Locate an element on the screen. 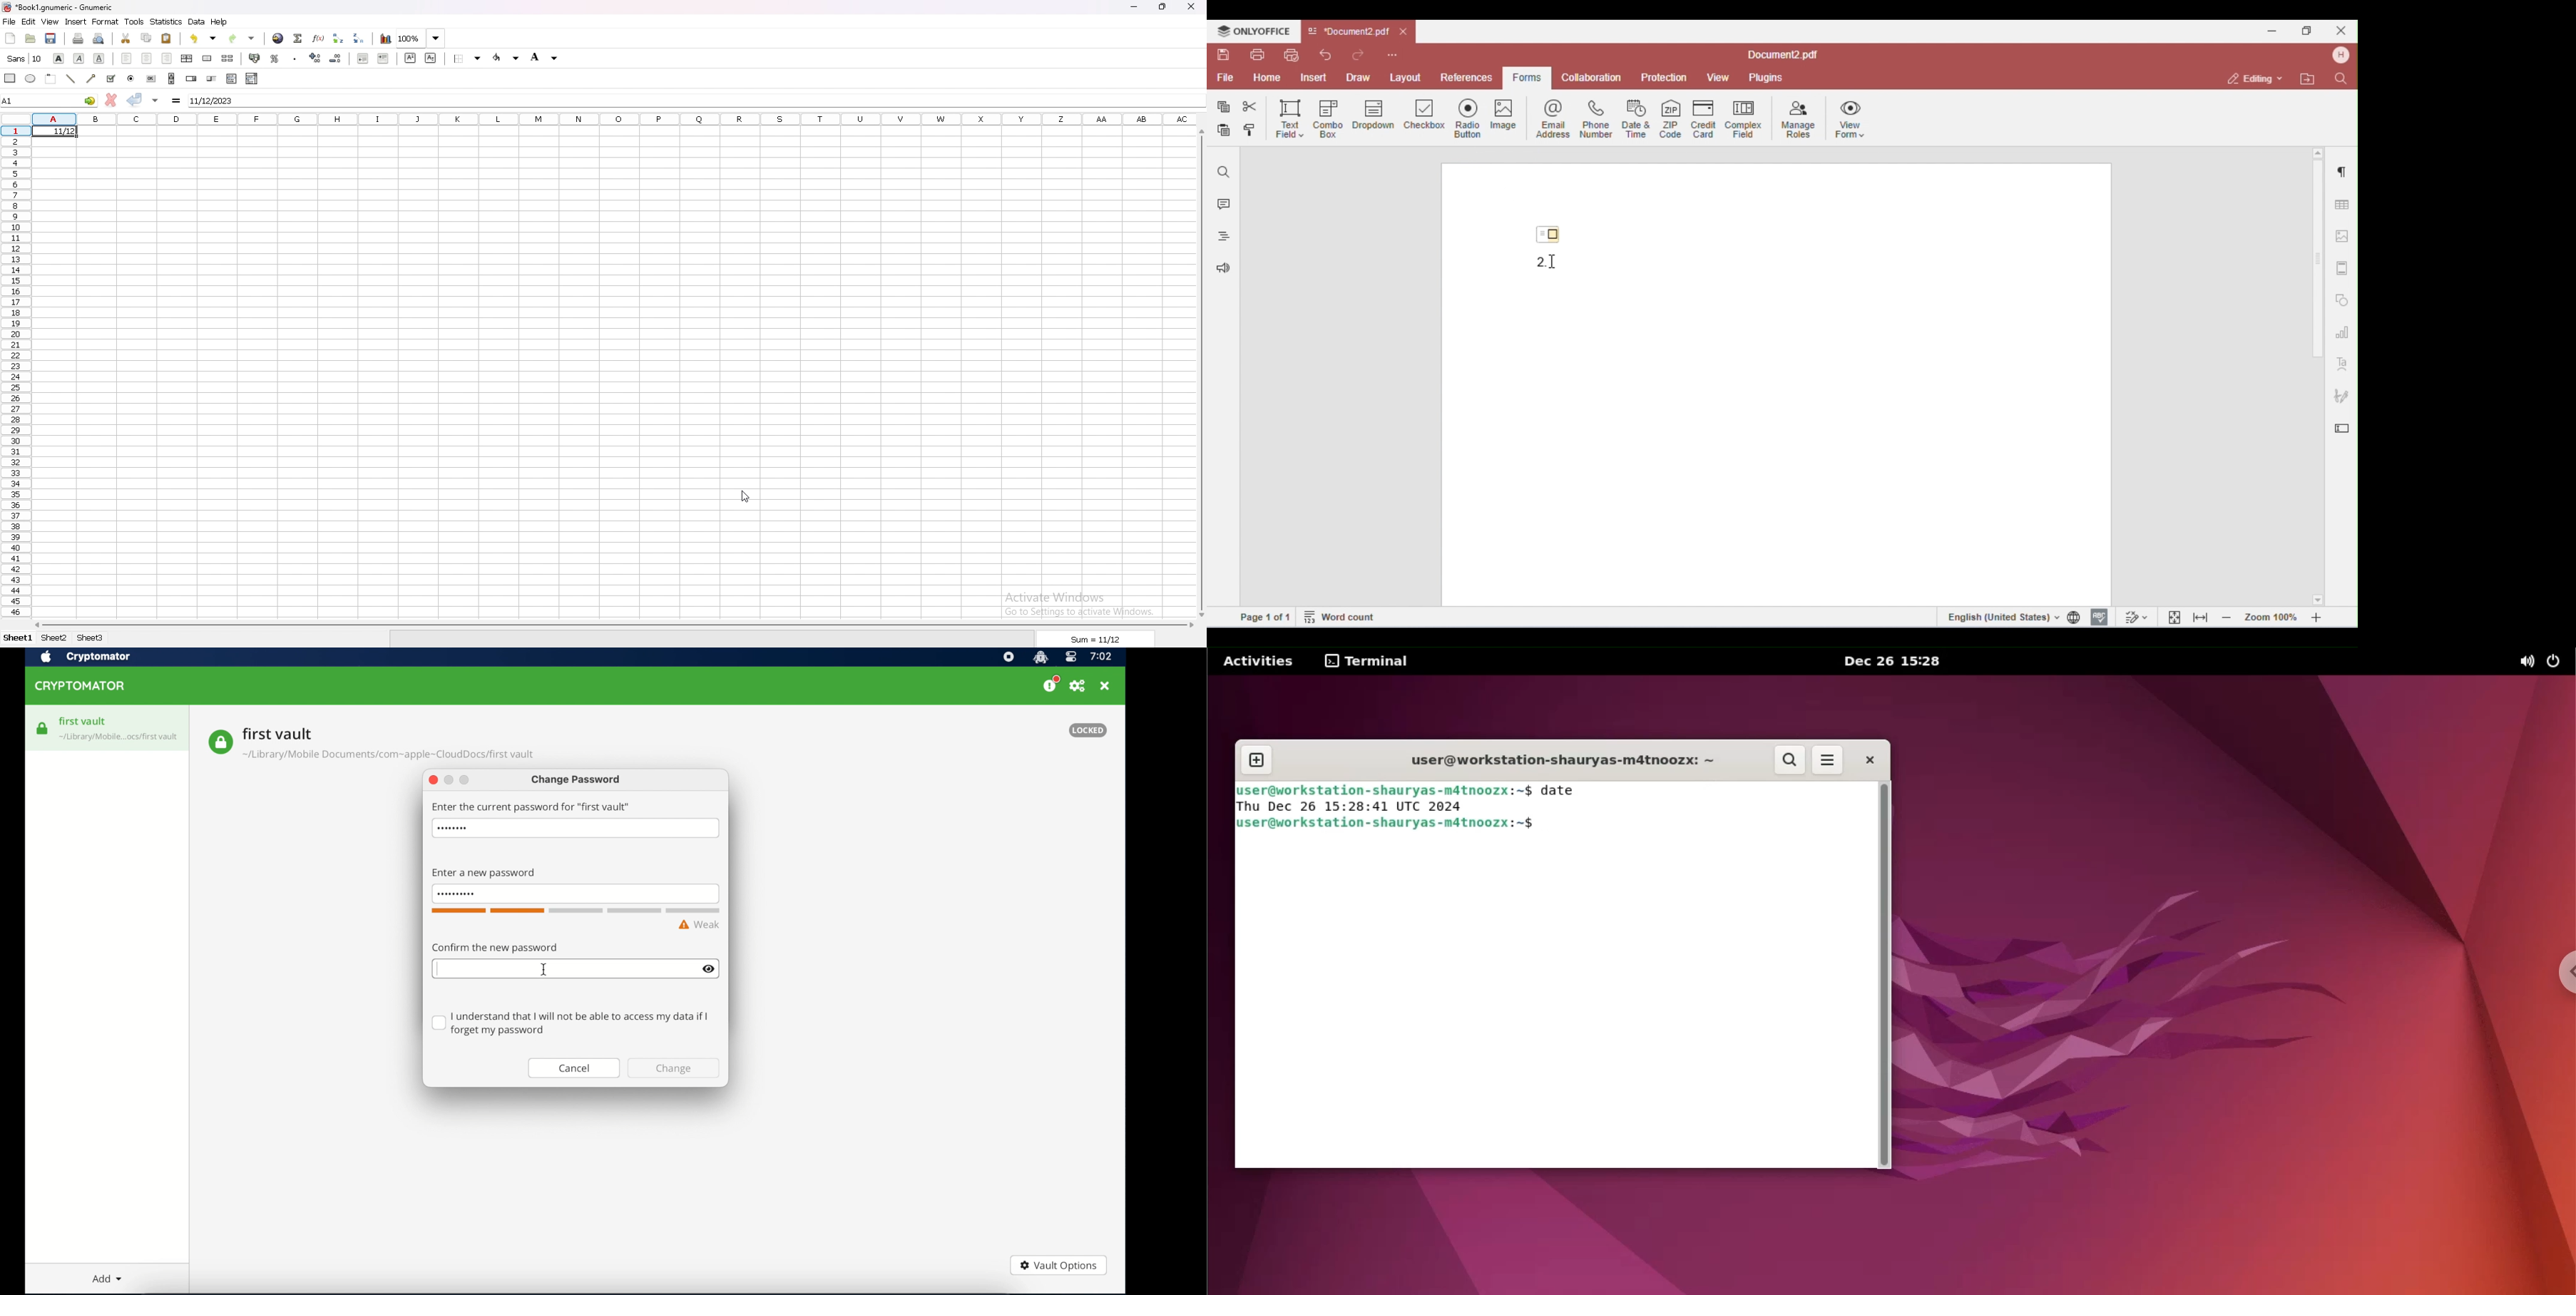 The image size is (2576, 1316). combo box is located at coordinates (253, 79).